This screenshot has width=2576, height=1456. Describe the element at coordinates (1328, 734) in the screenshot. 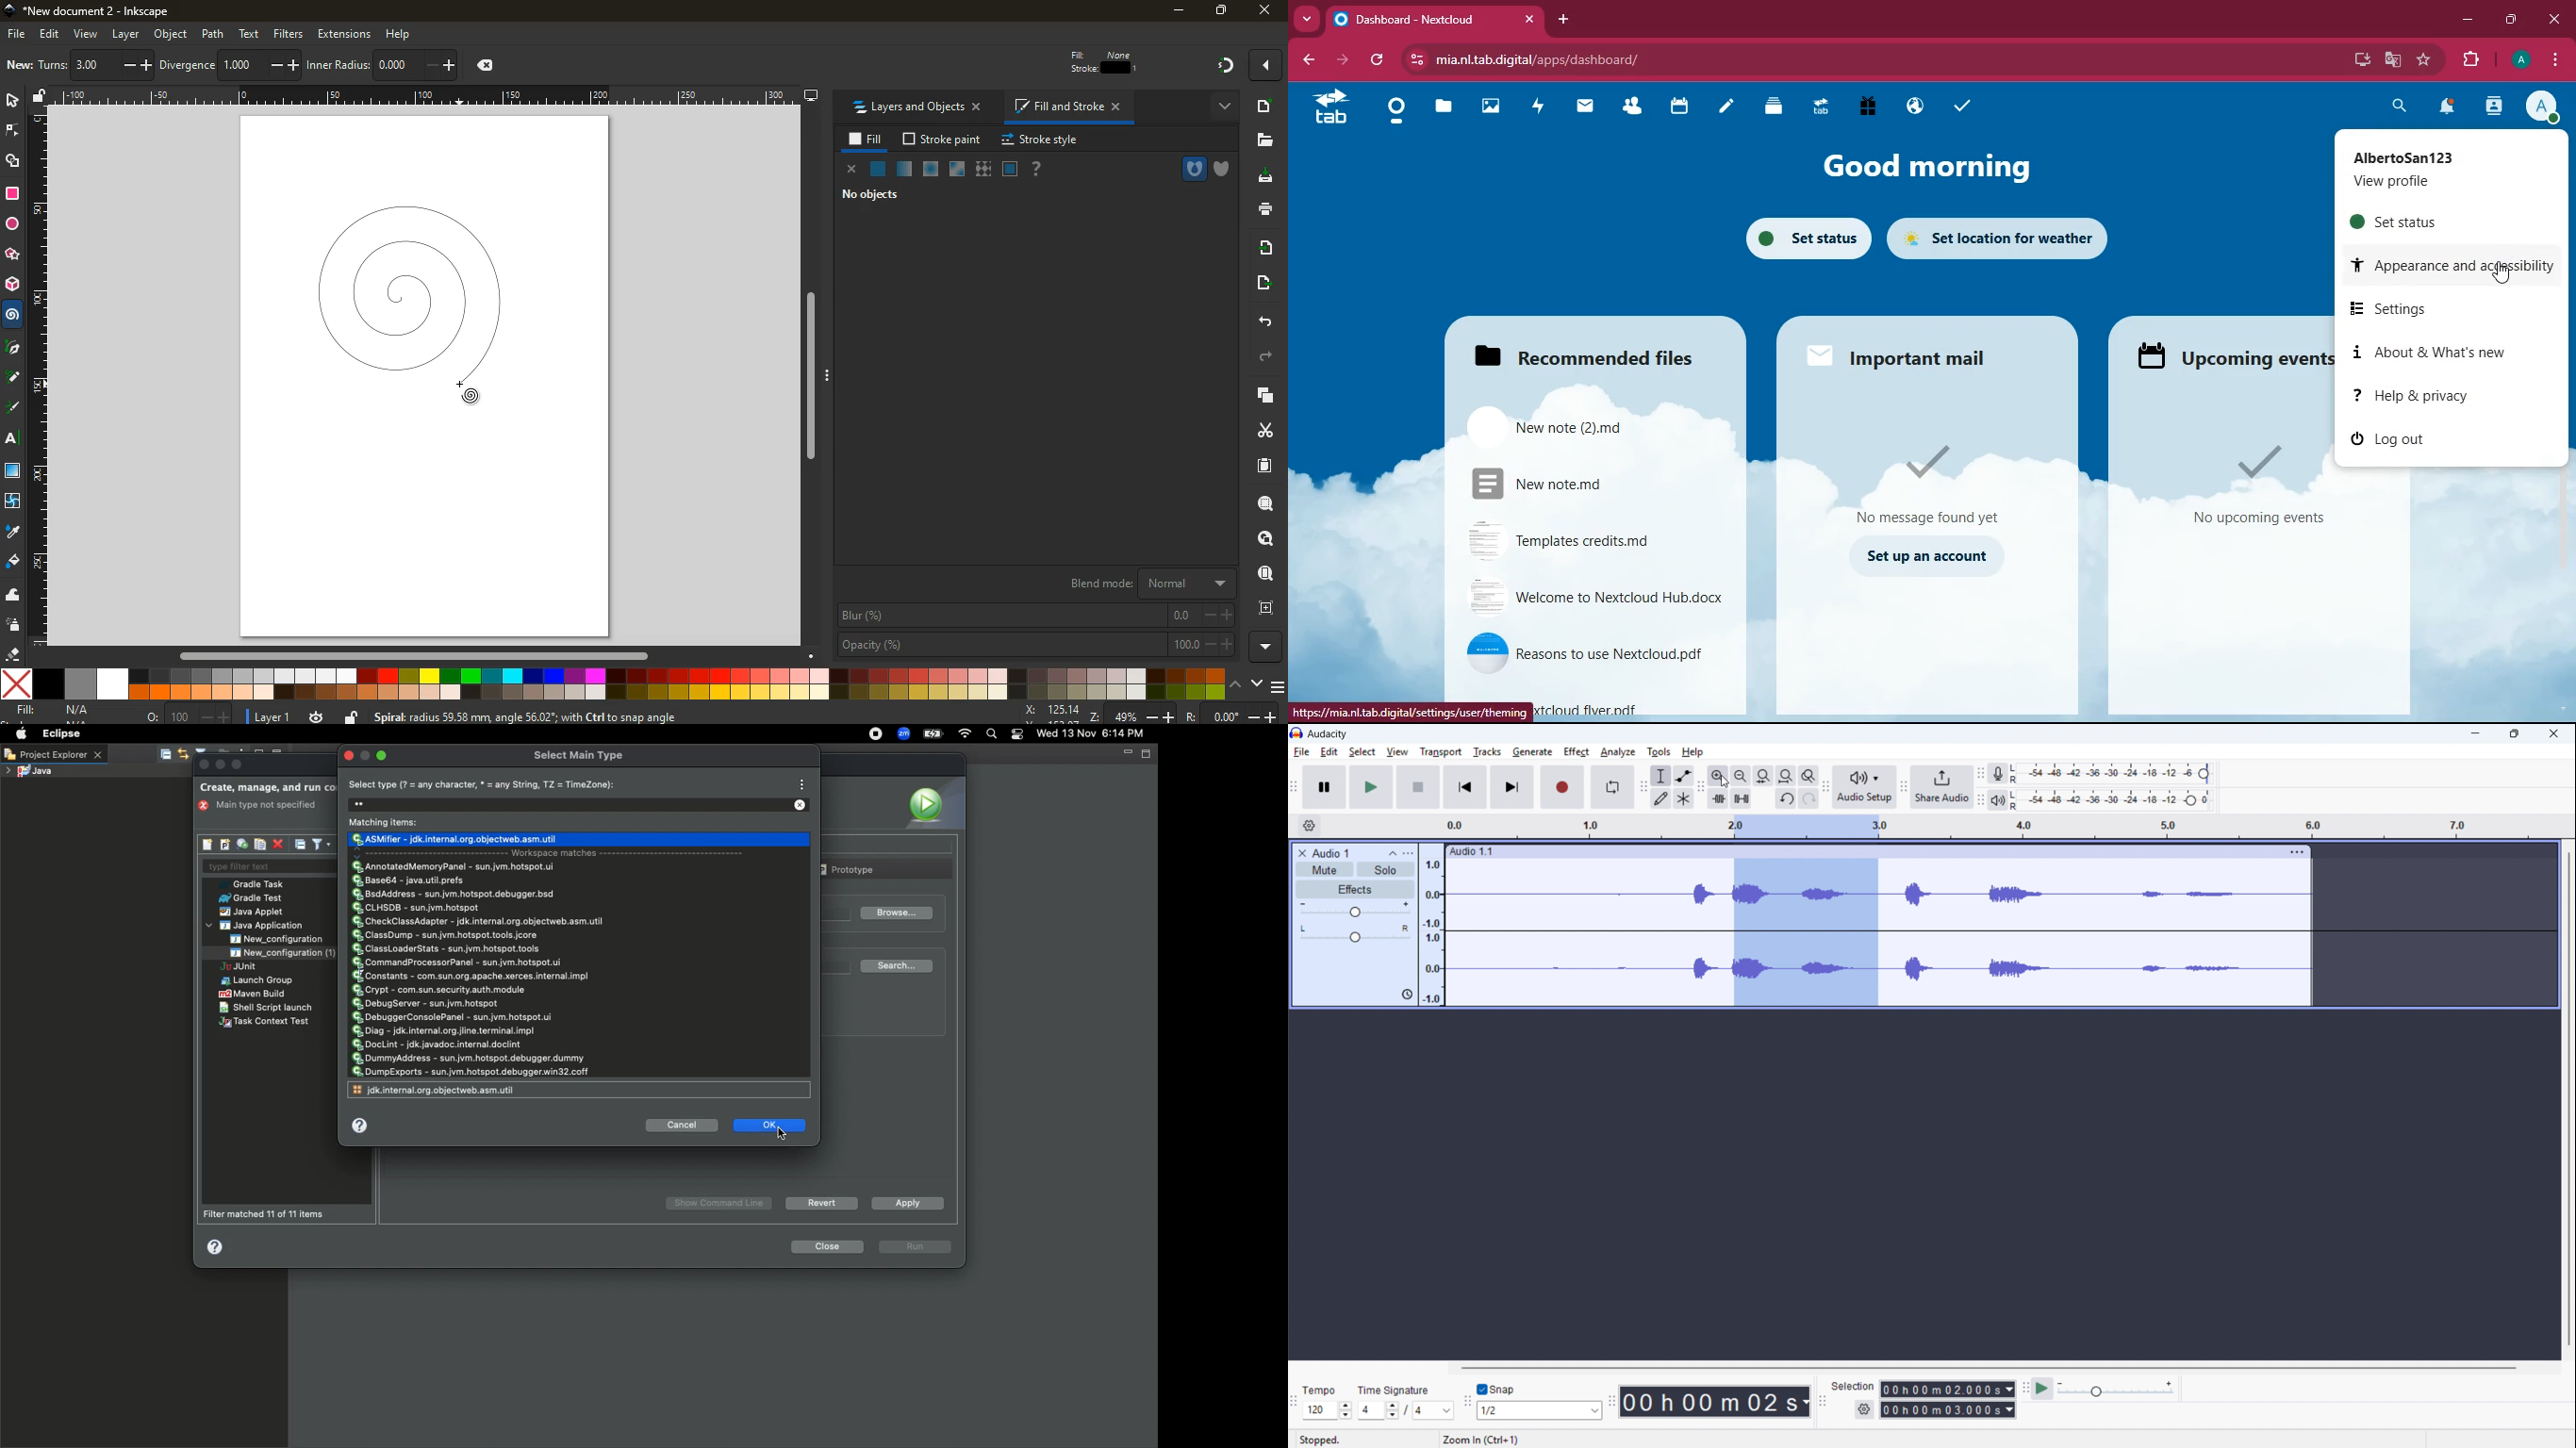

I see `audacity` at that location.